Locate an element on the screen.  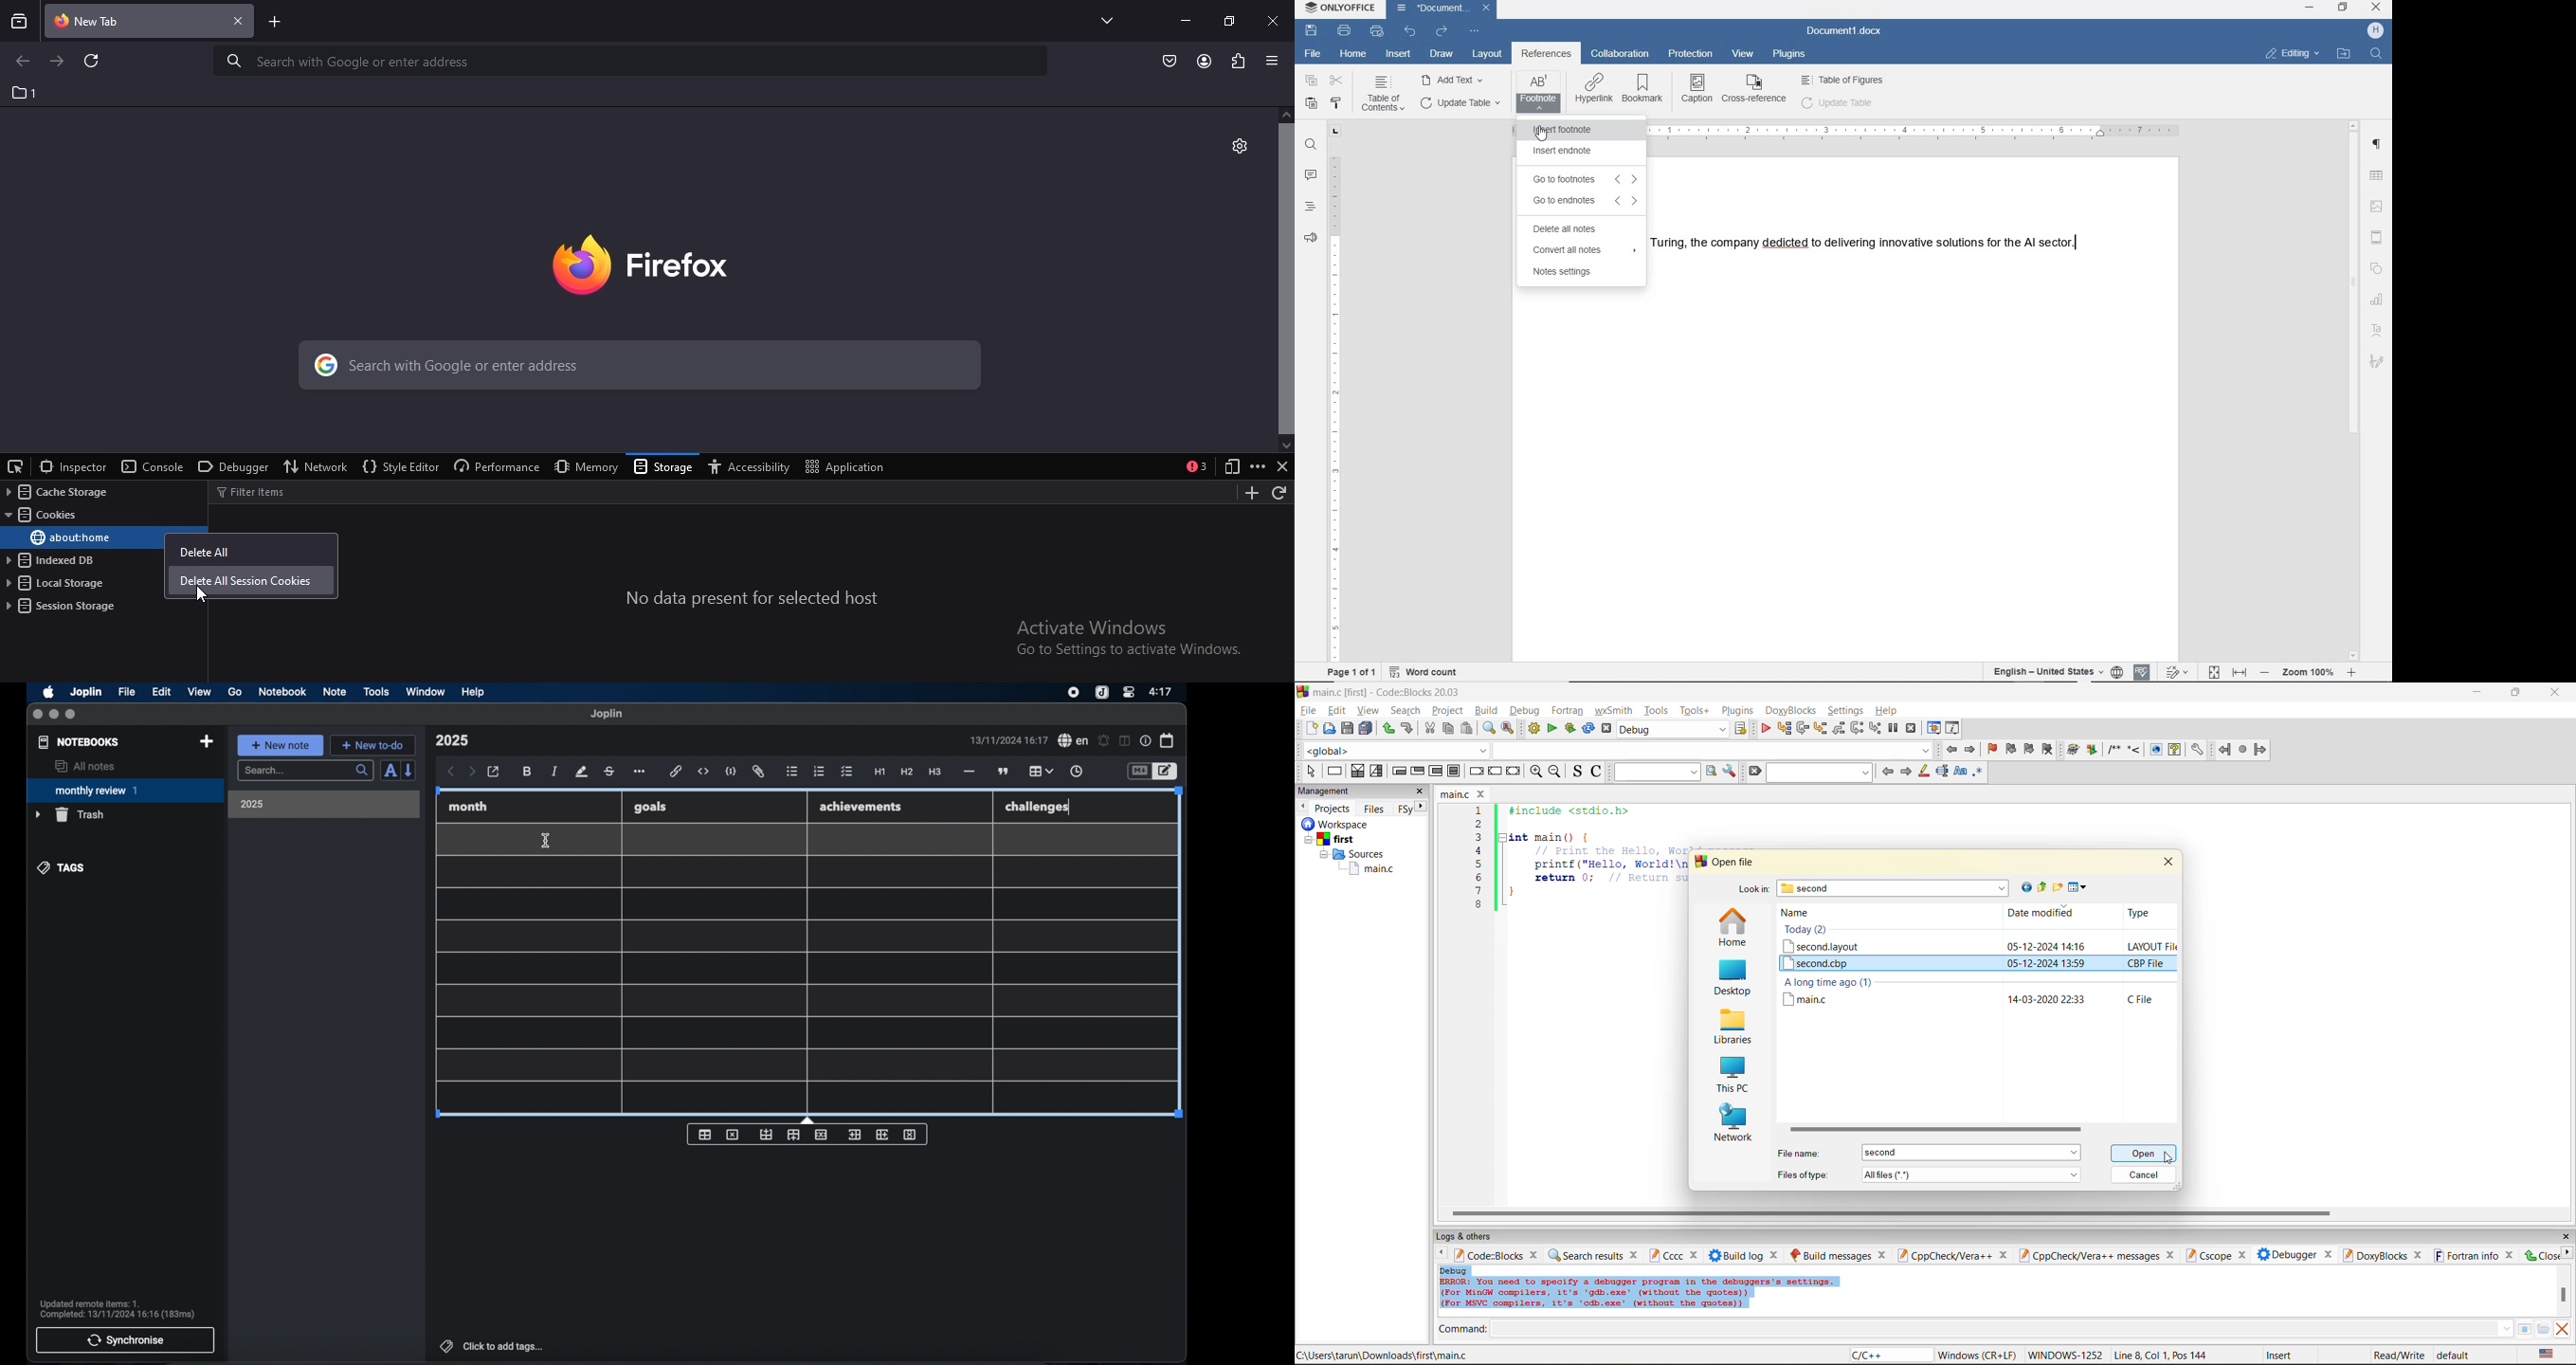
Joplin is located at coordinates (87, 693).